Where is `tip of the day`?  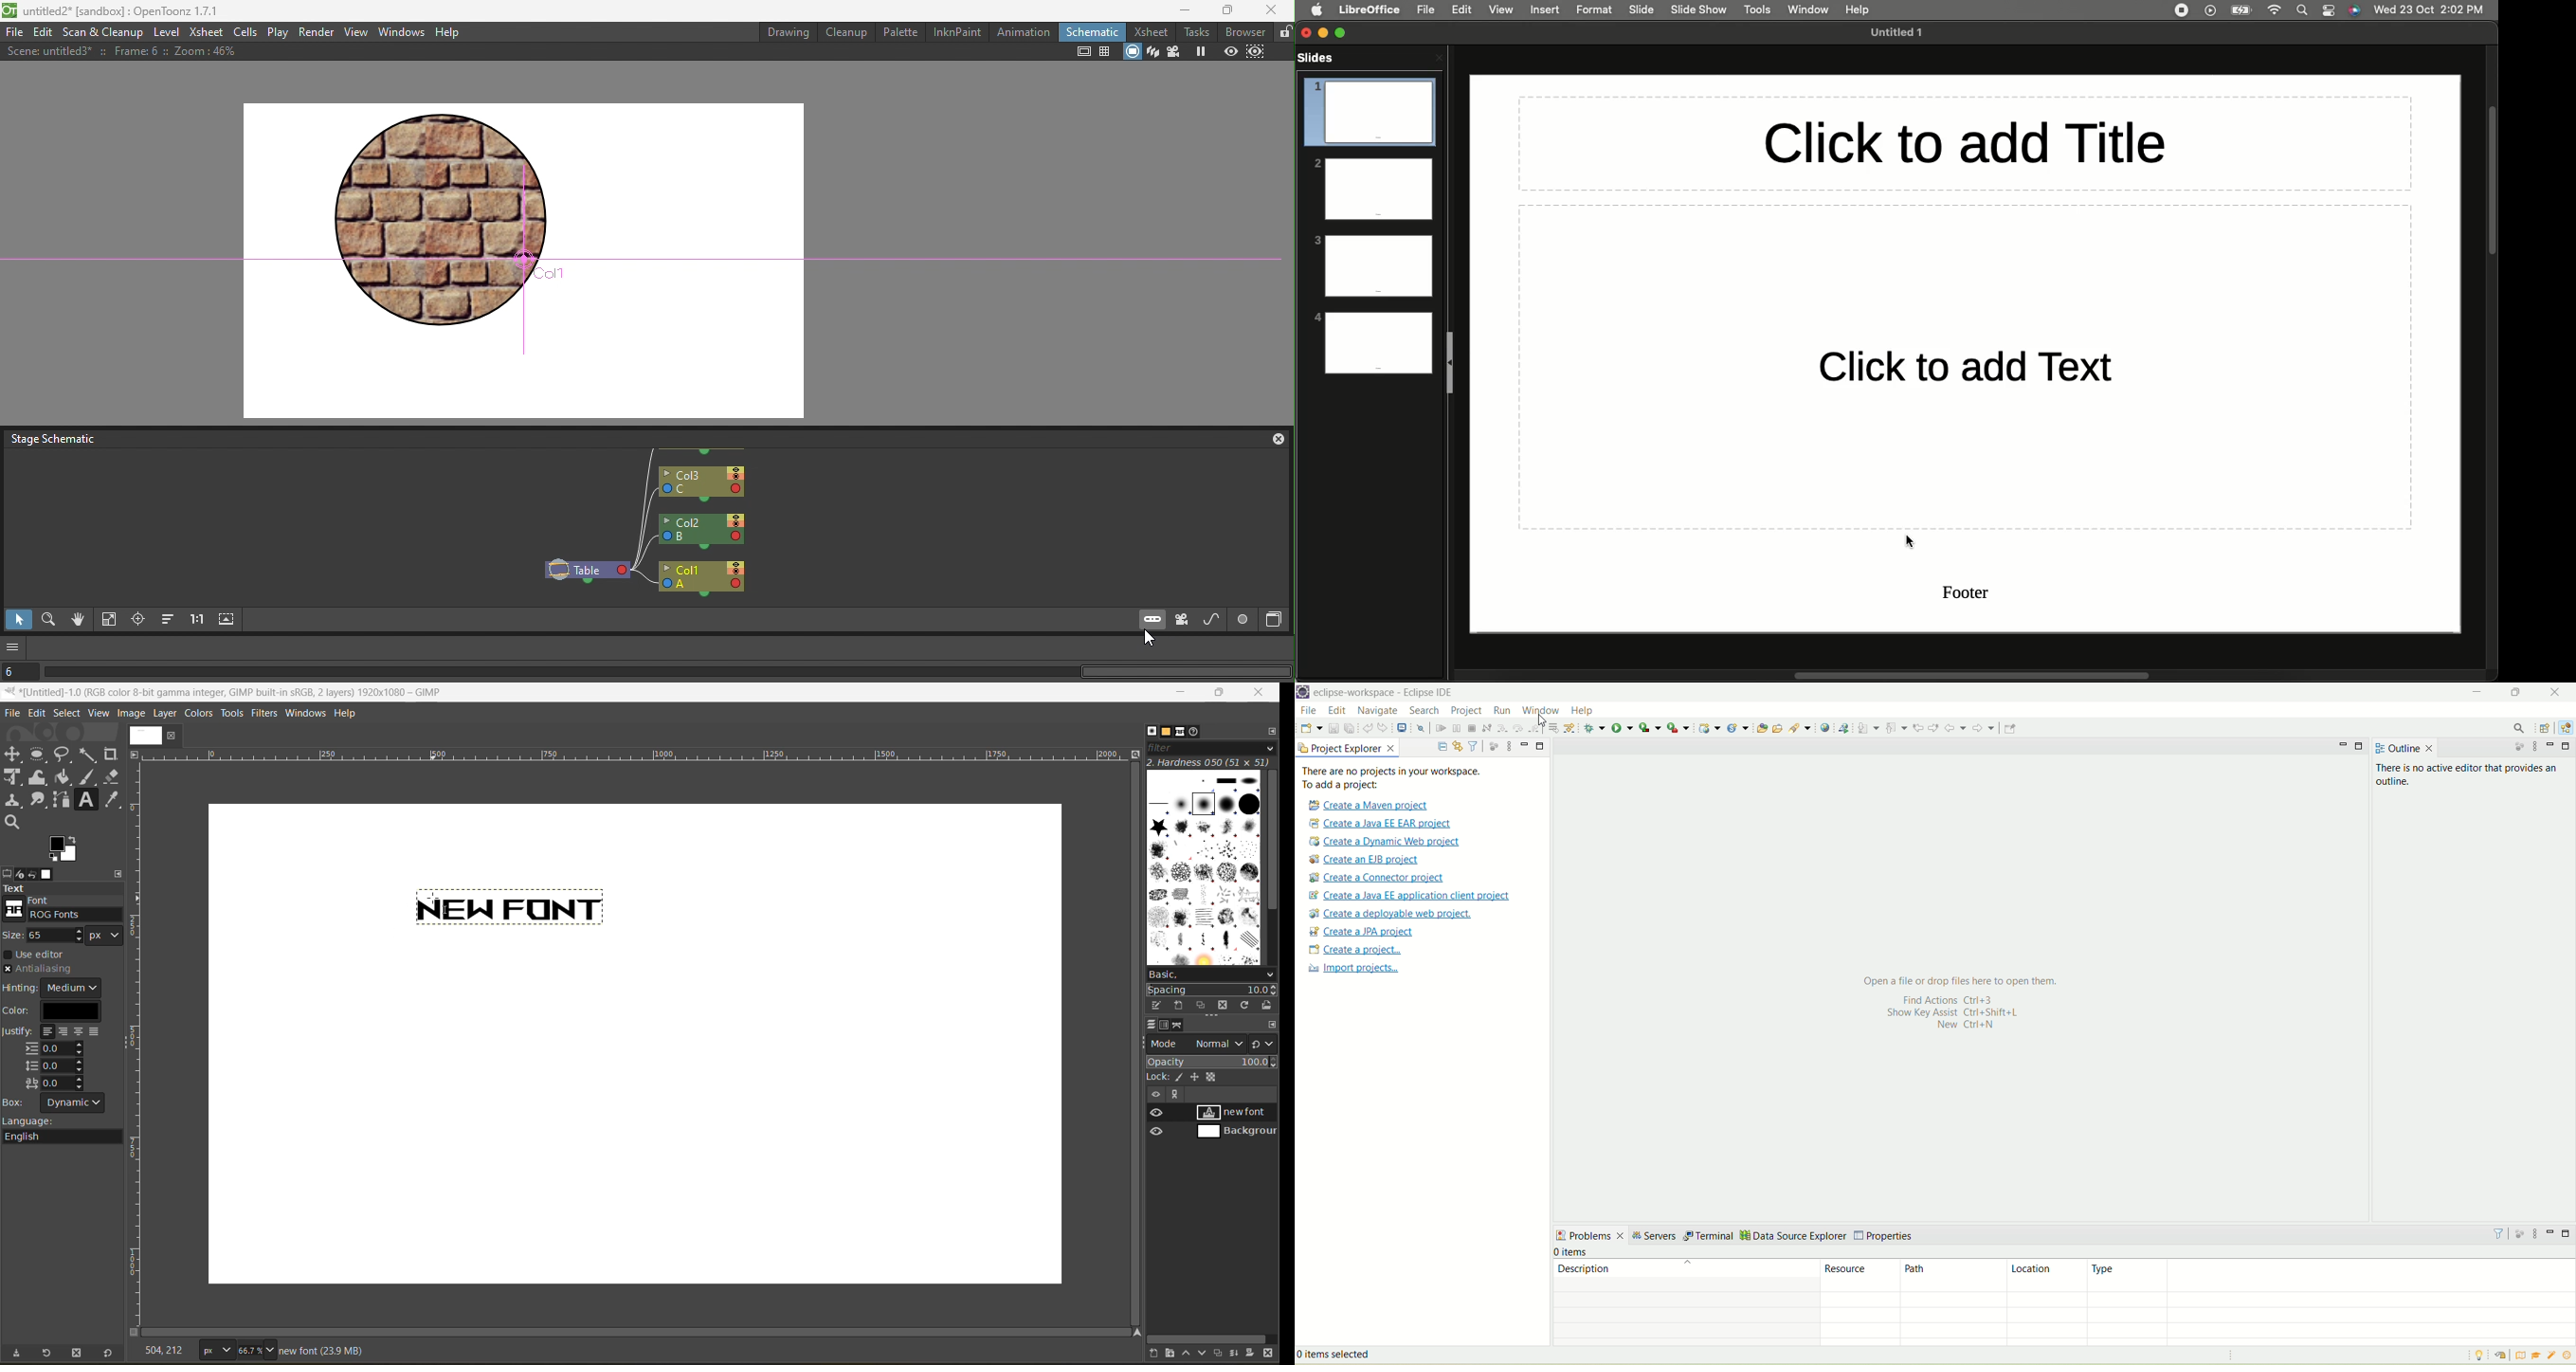
tip of the day is located at coordinates (2478, 1356).